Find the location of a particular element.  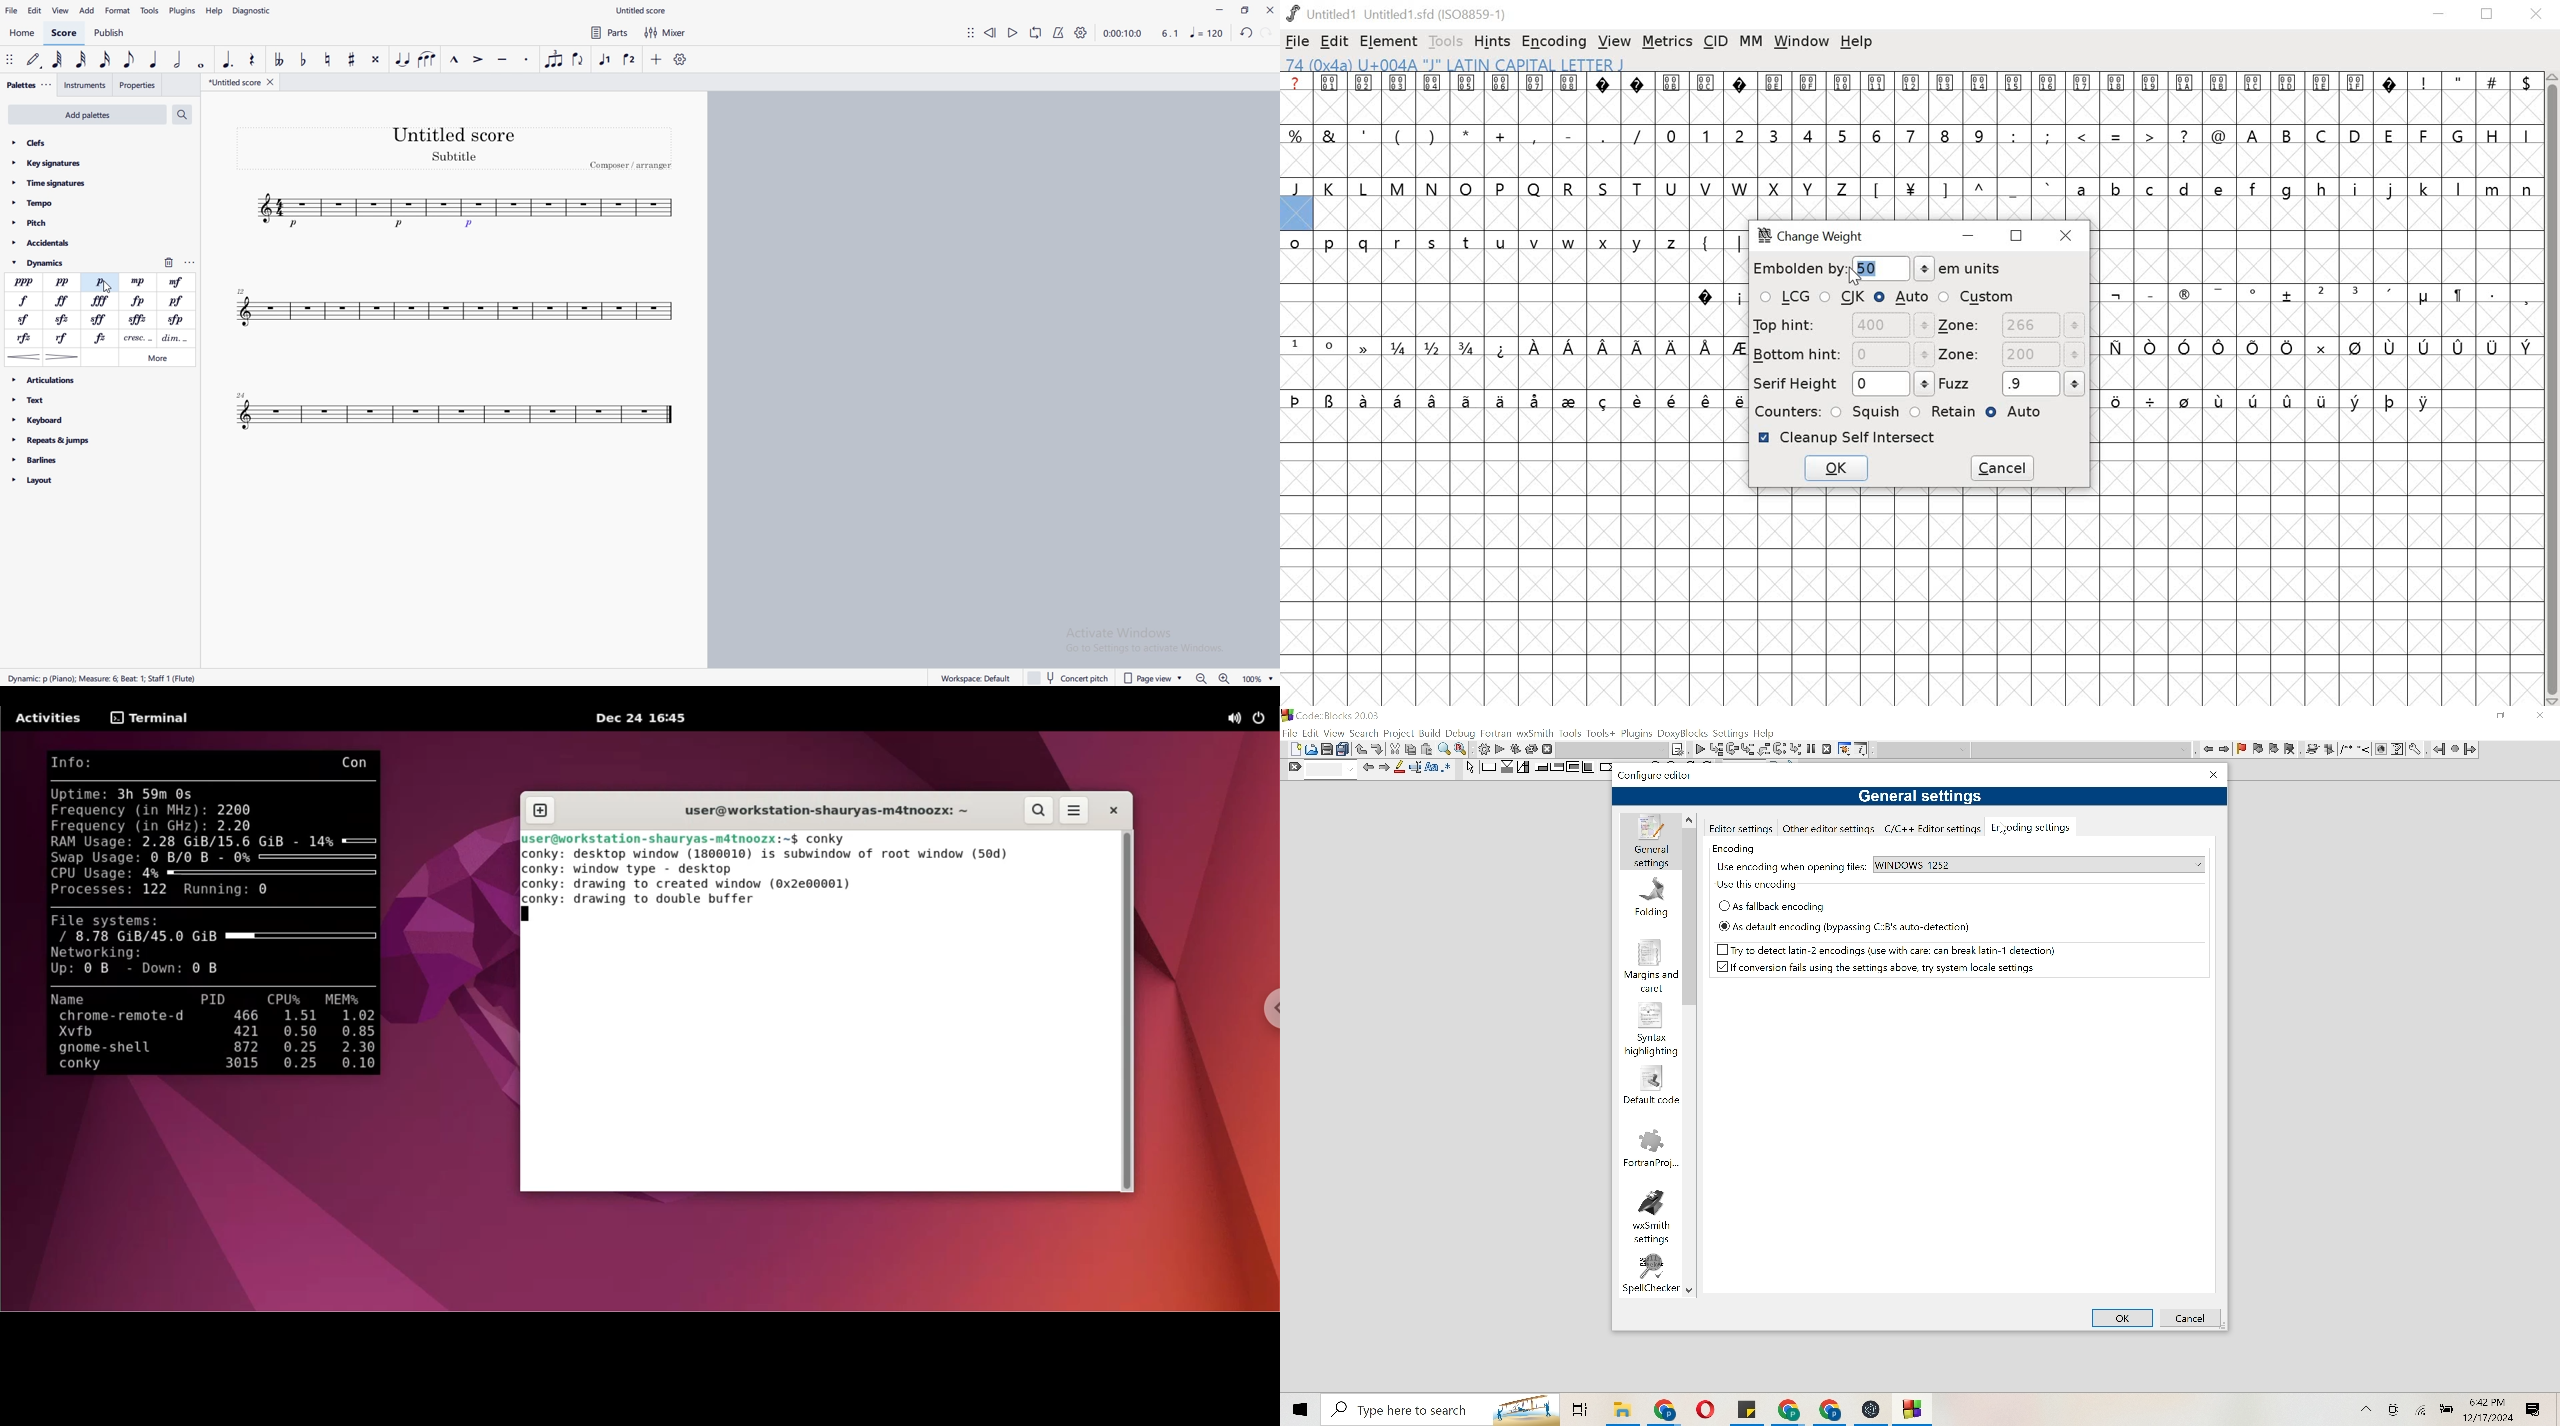

file is located at coordinates (12, 11).